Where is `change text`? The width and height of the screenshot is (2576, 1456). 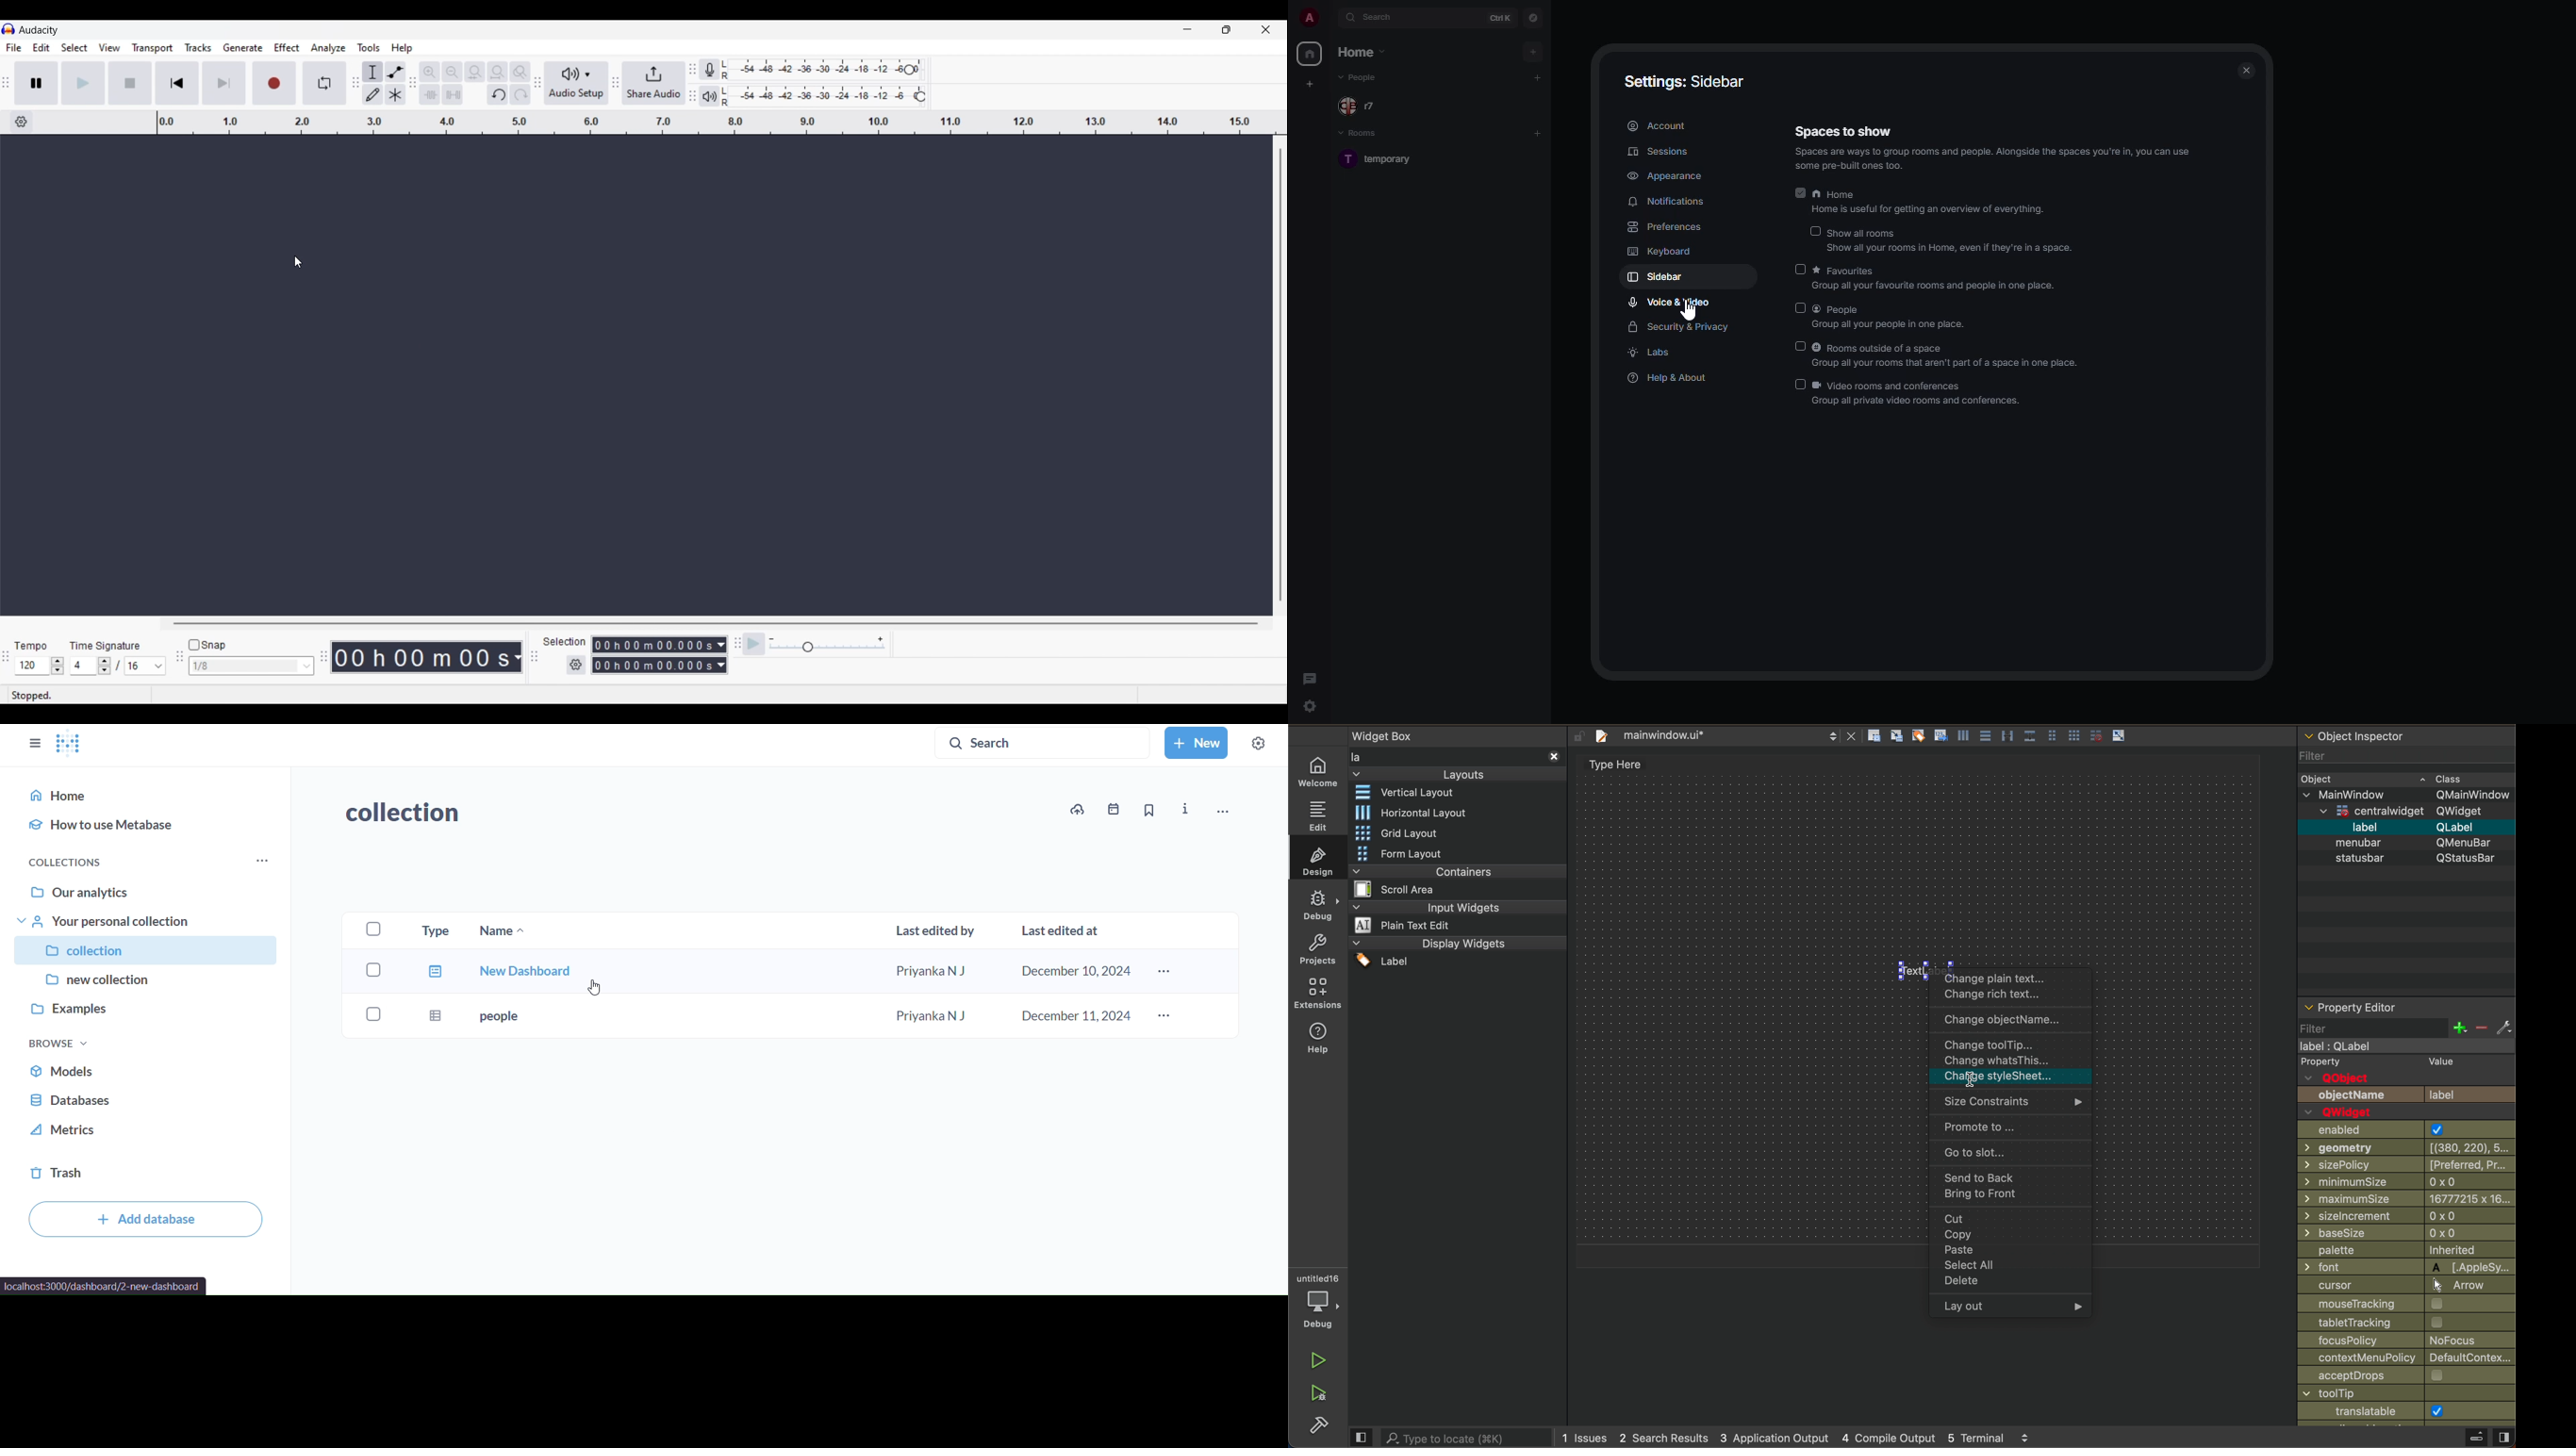 change text is located at coordinates (2011, 977).